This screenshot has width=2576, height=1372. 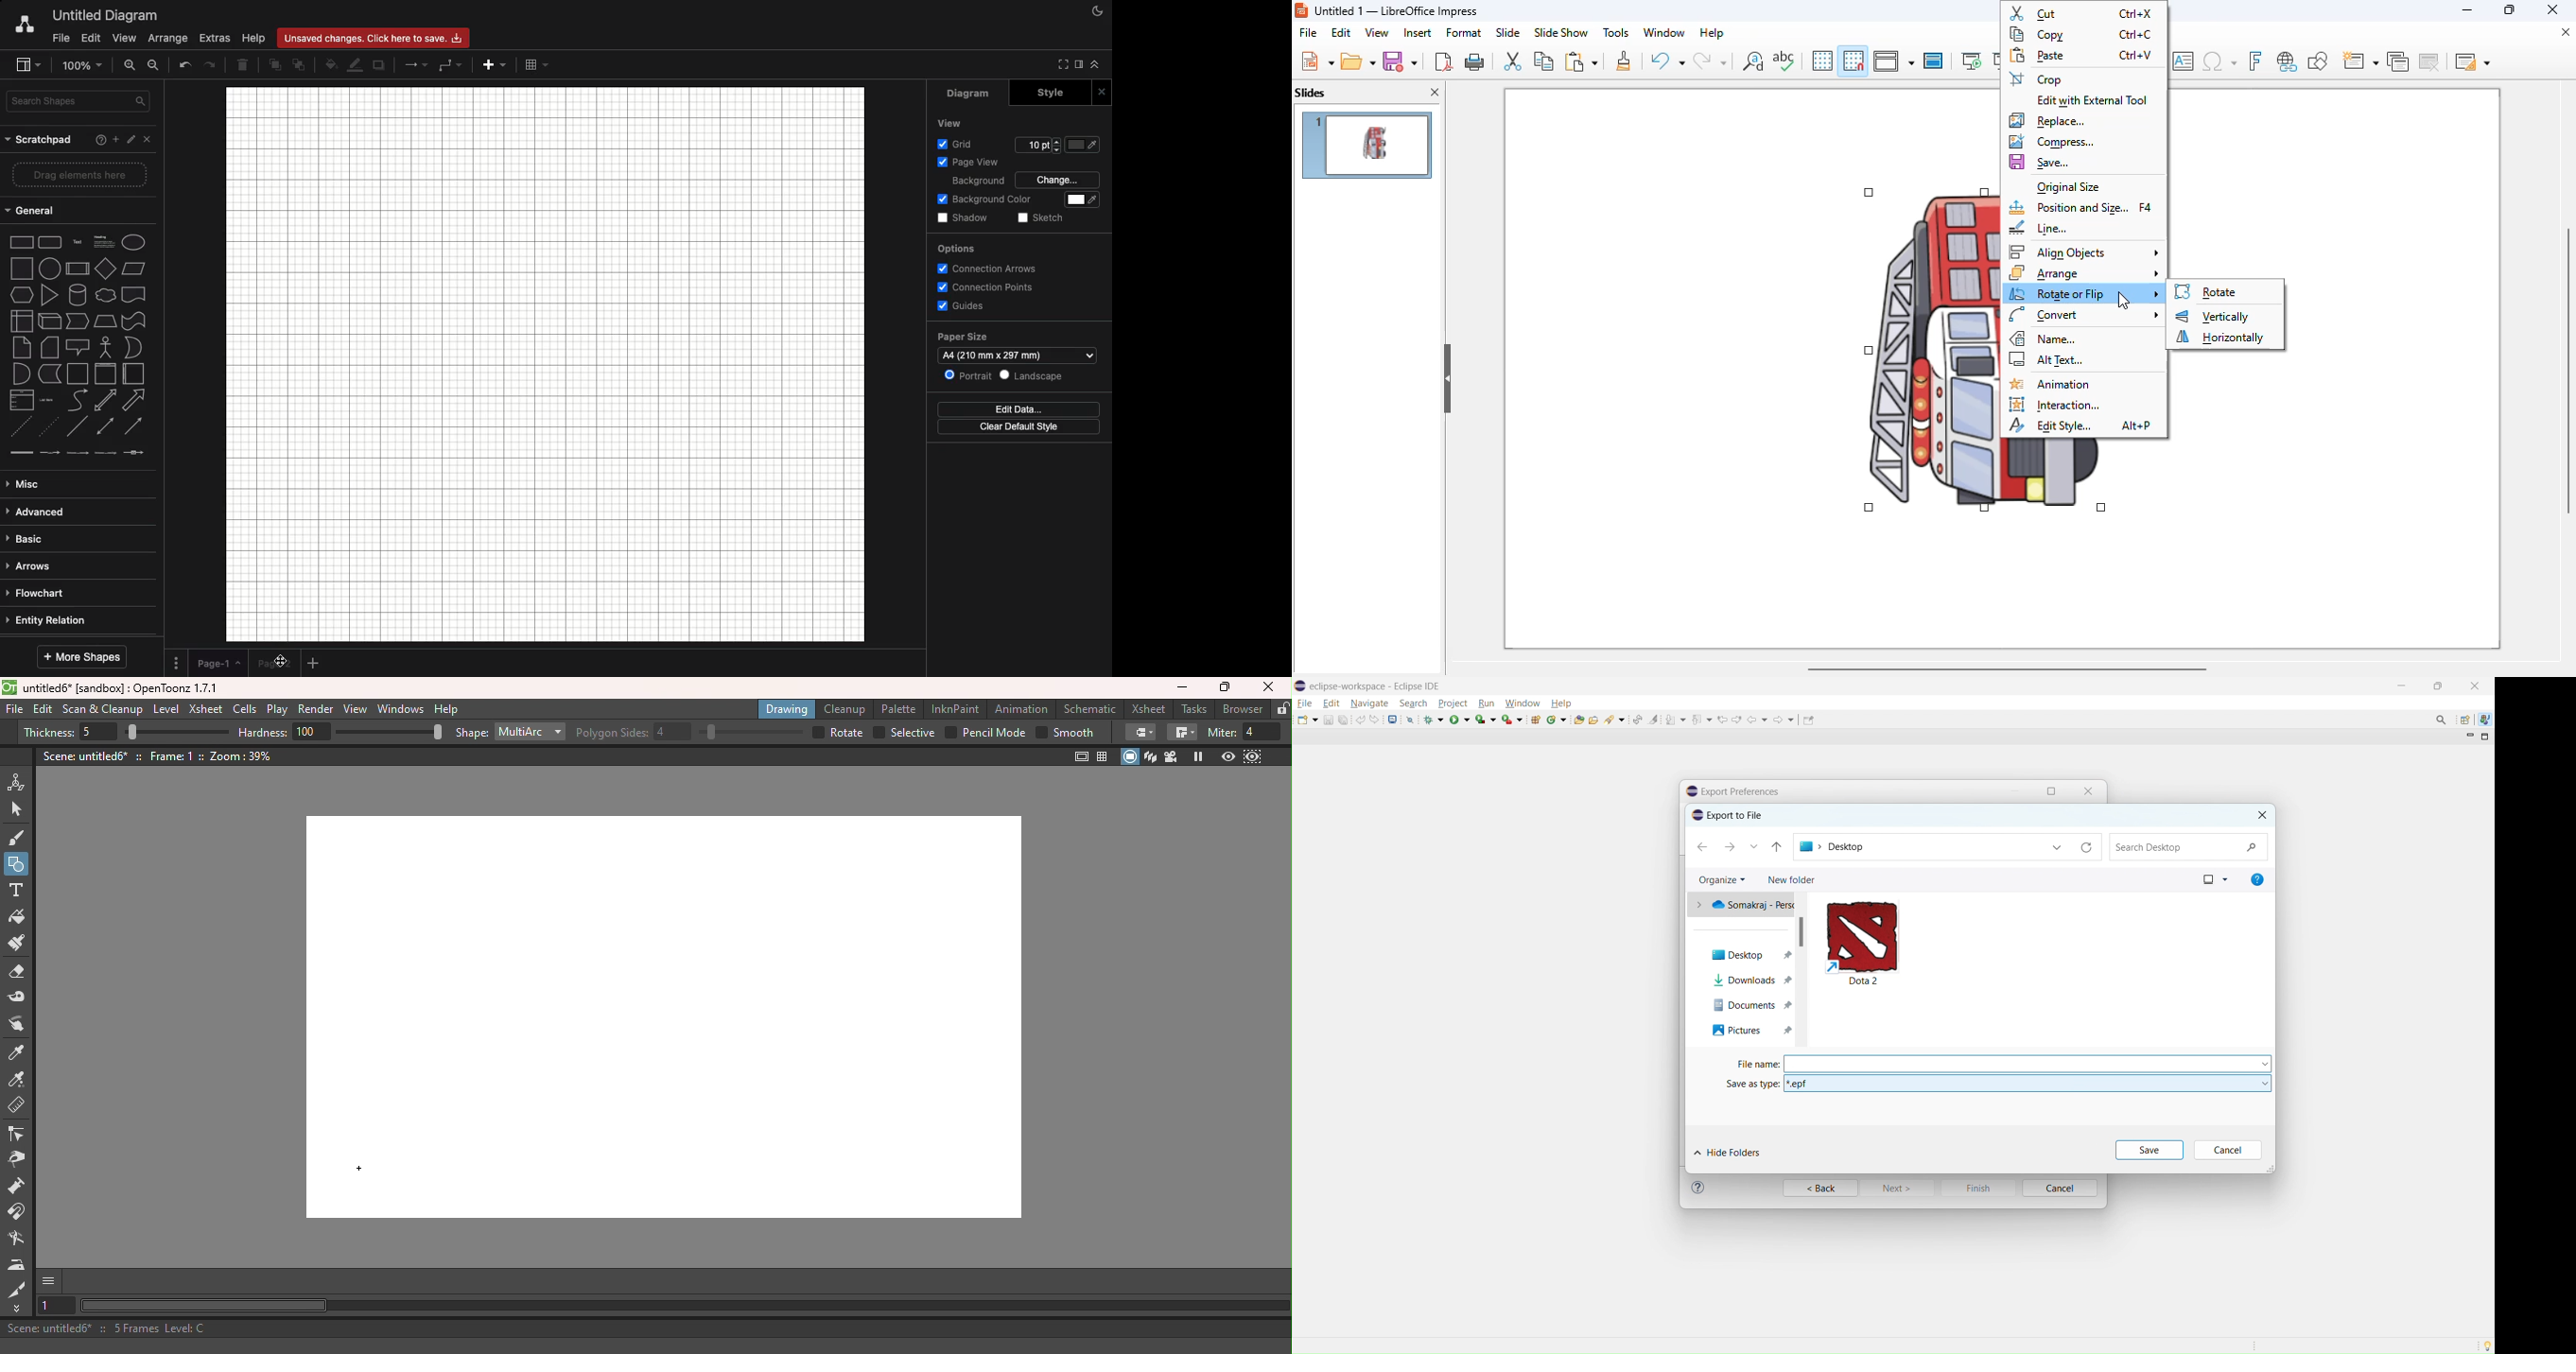 I want to click on Trasha, so click(x=244, y=64).